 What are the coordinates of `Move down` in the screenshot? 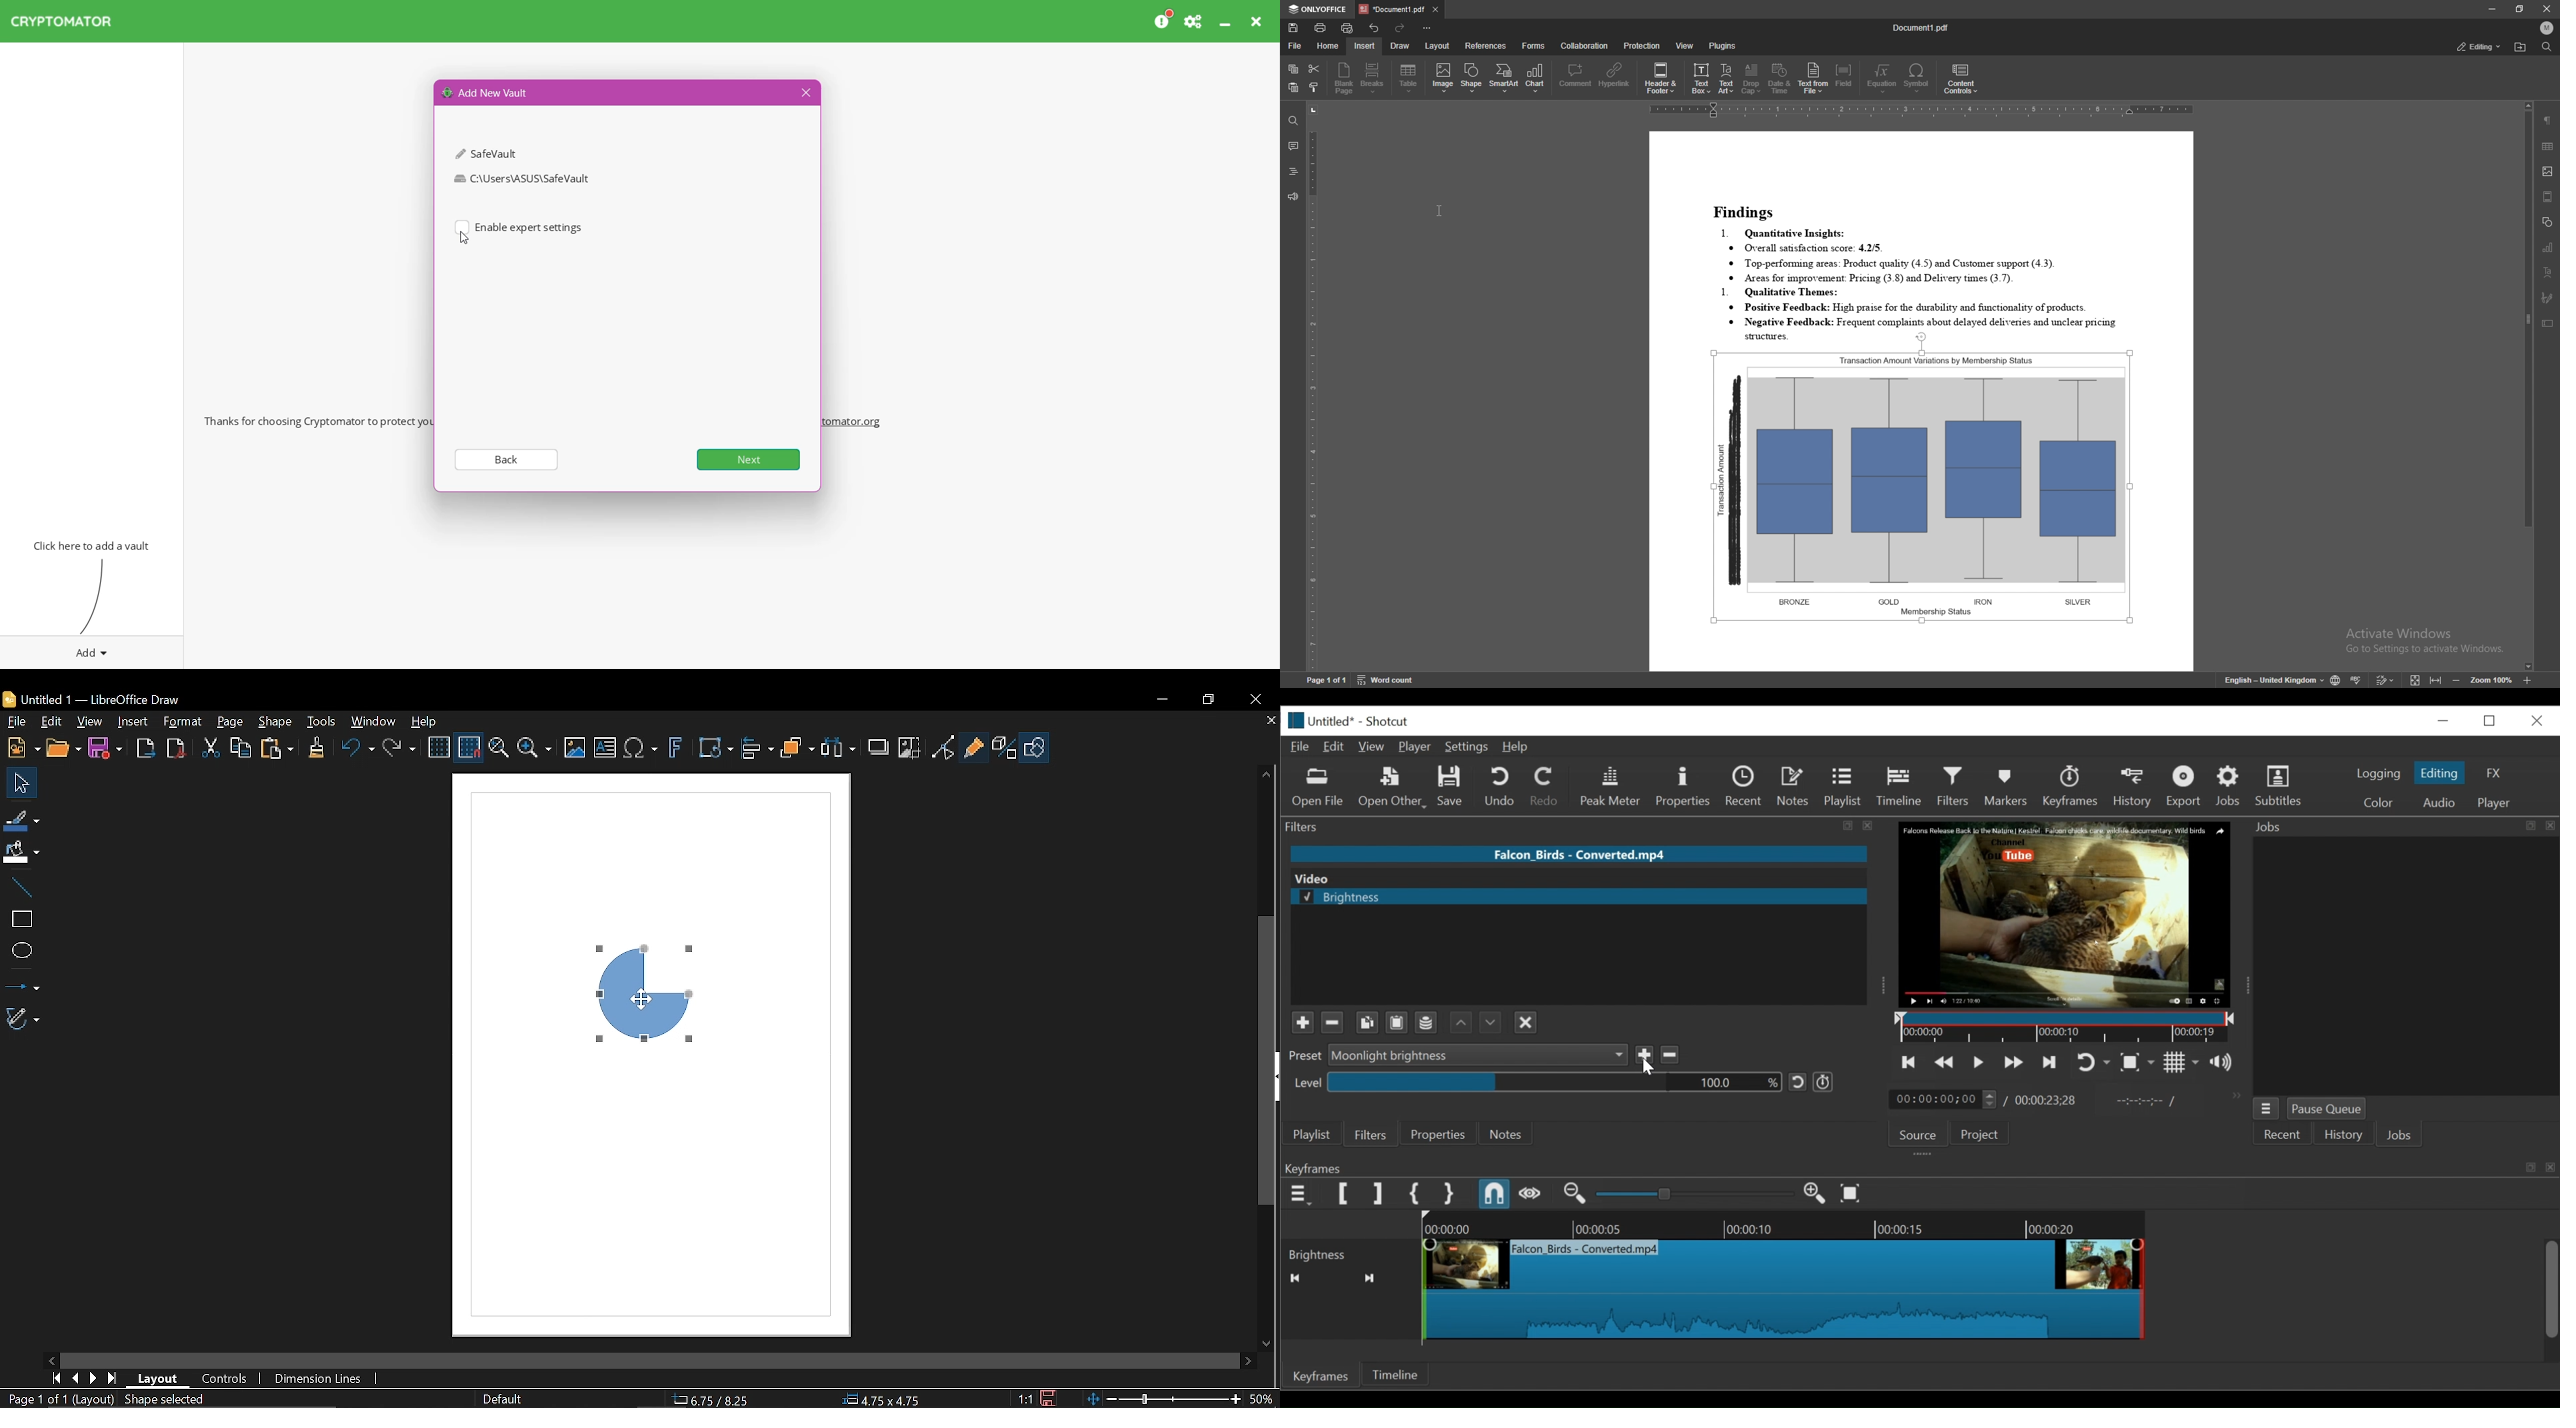 It's located at (1268, 1342).